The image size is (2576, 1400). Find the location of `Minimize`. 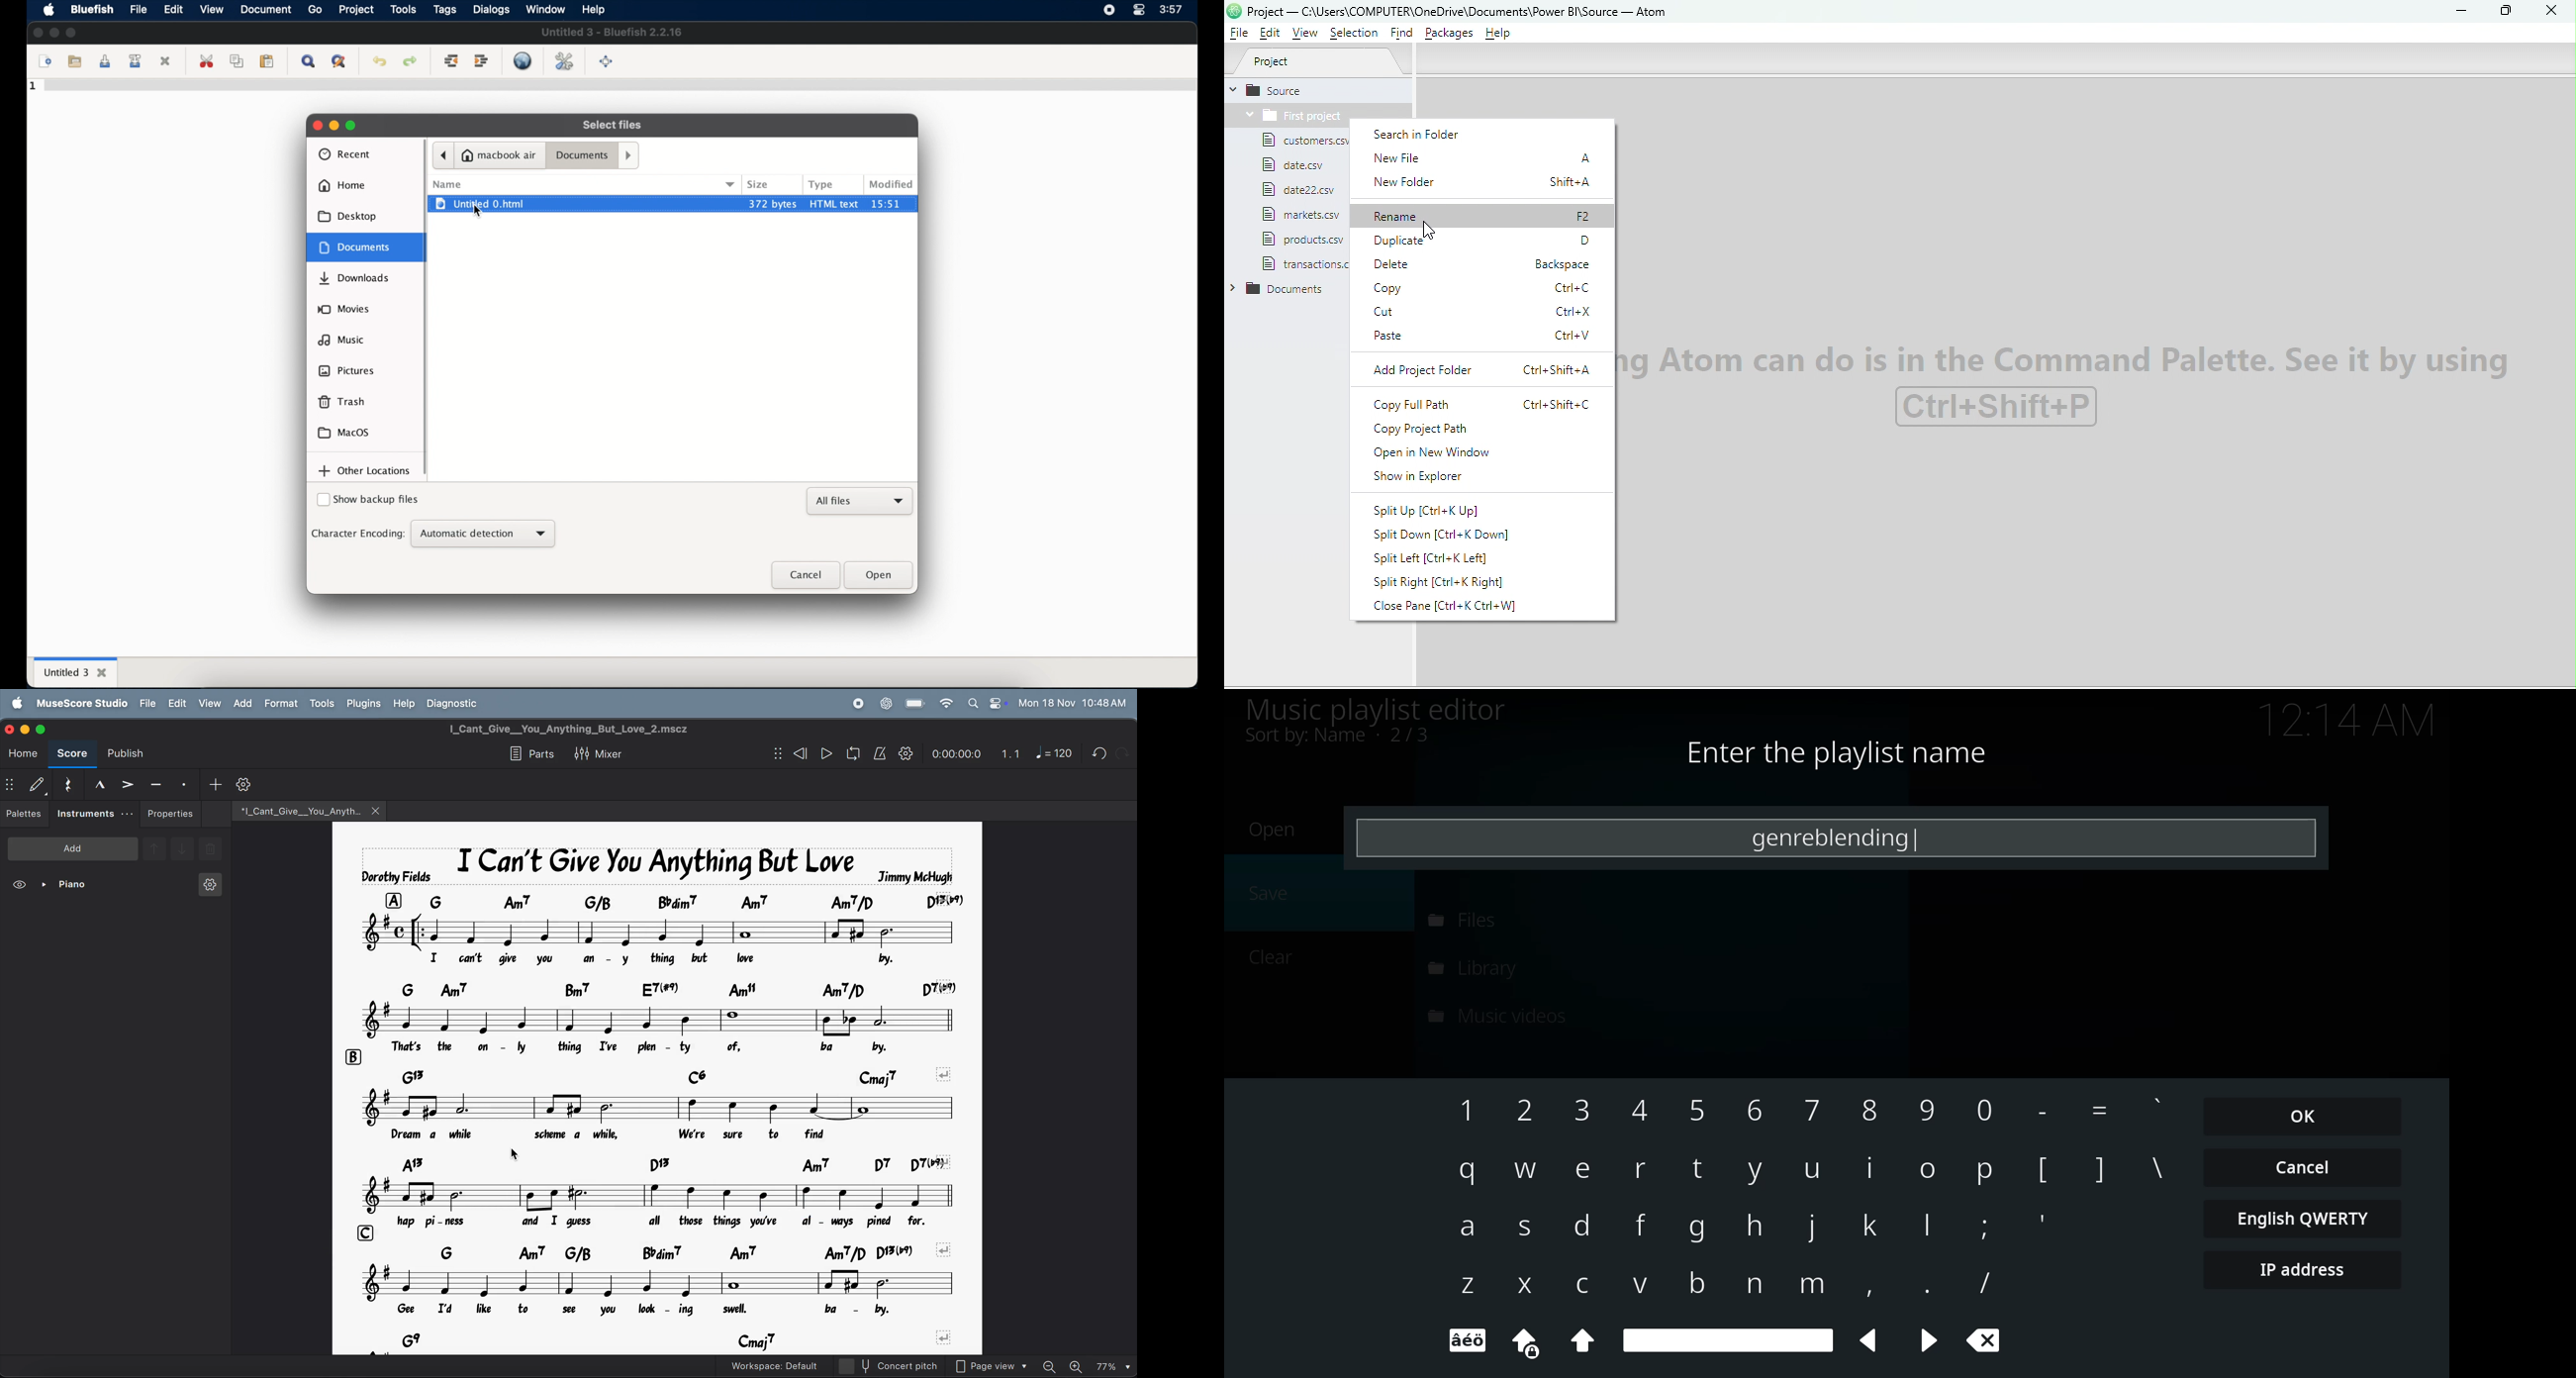

Minimize is located at coordinates (2458, 11).